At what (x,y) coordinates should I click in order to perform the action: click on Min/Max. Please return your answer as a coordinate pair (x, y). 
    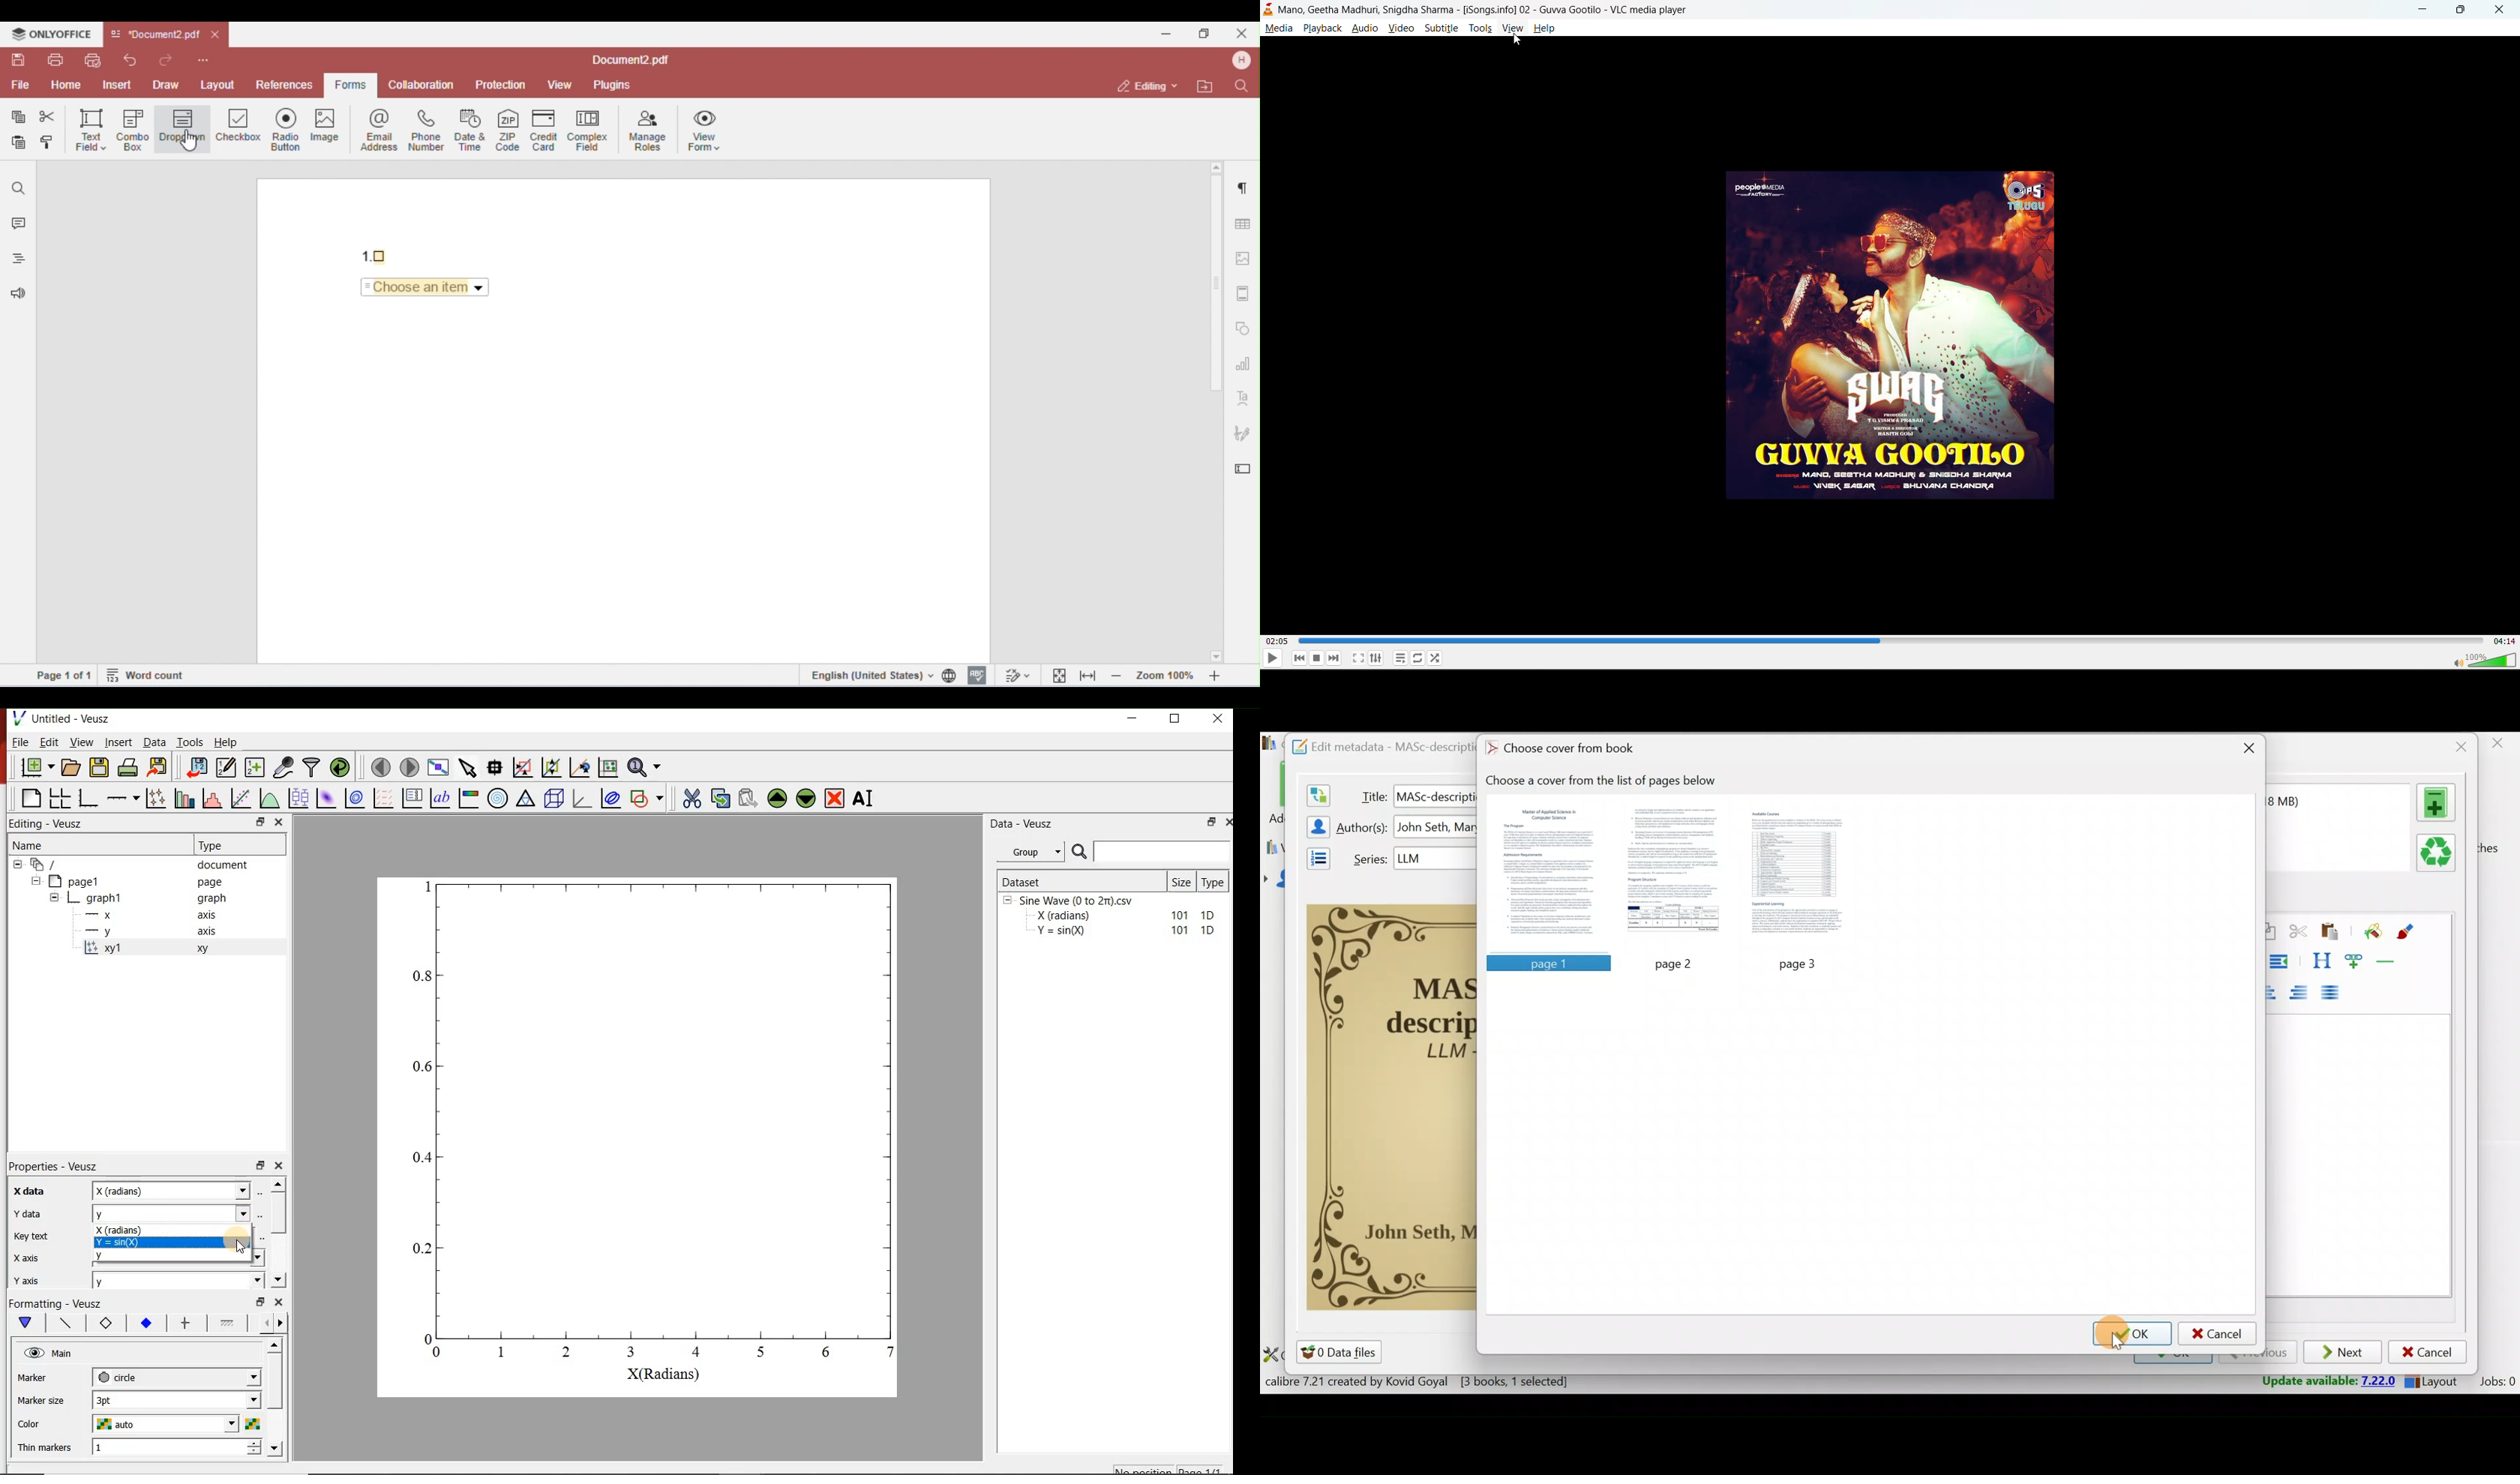
    Looking at the image, I should click on (261, 1302).